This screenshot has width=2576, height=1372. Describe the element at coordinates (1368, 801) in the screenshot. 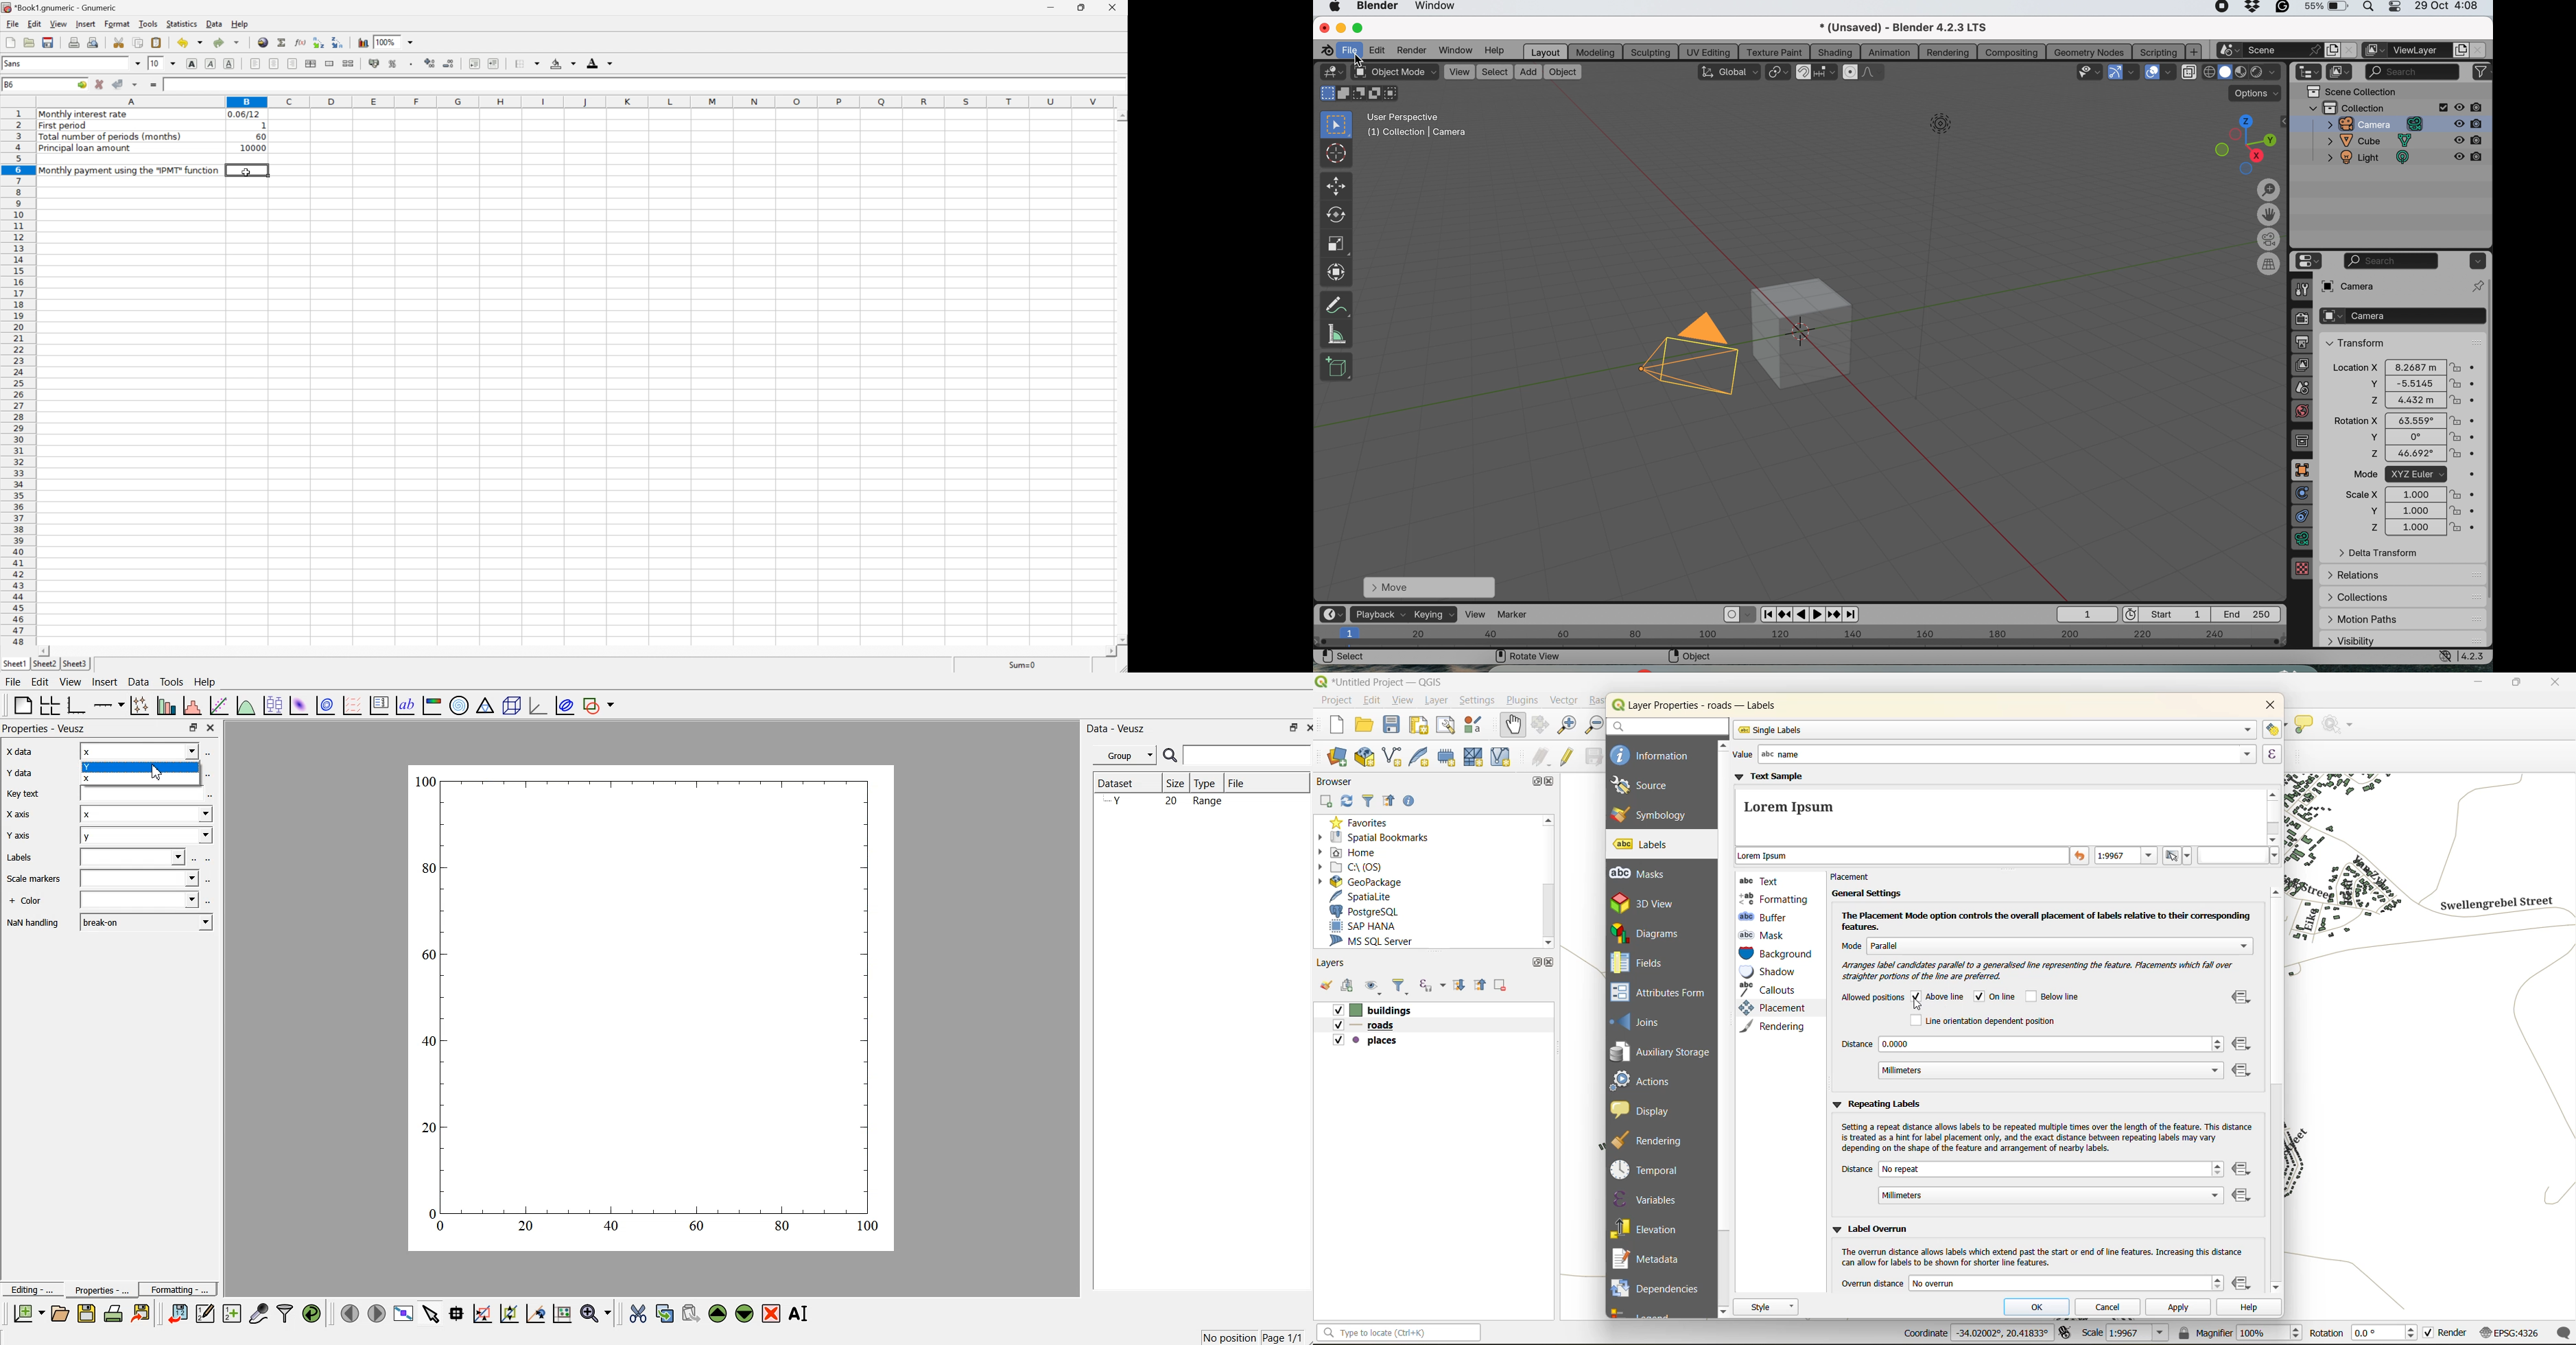

I see `filter` at that location.